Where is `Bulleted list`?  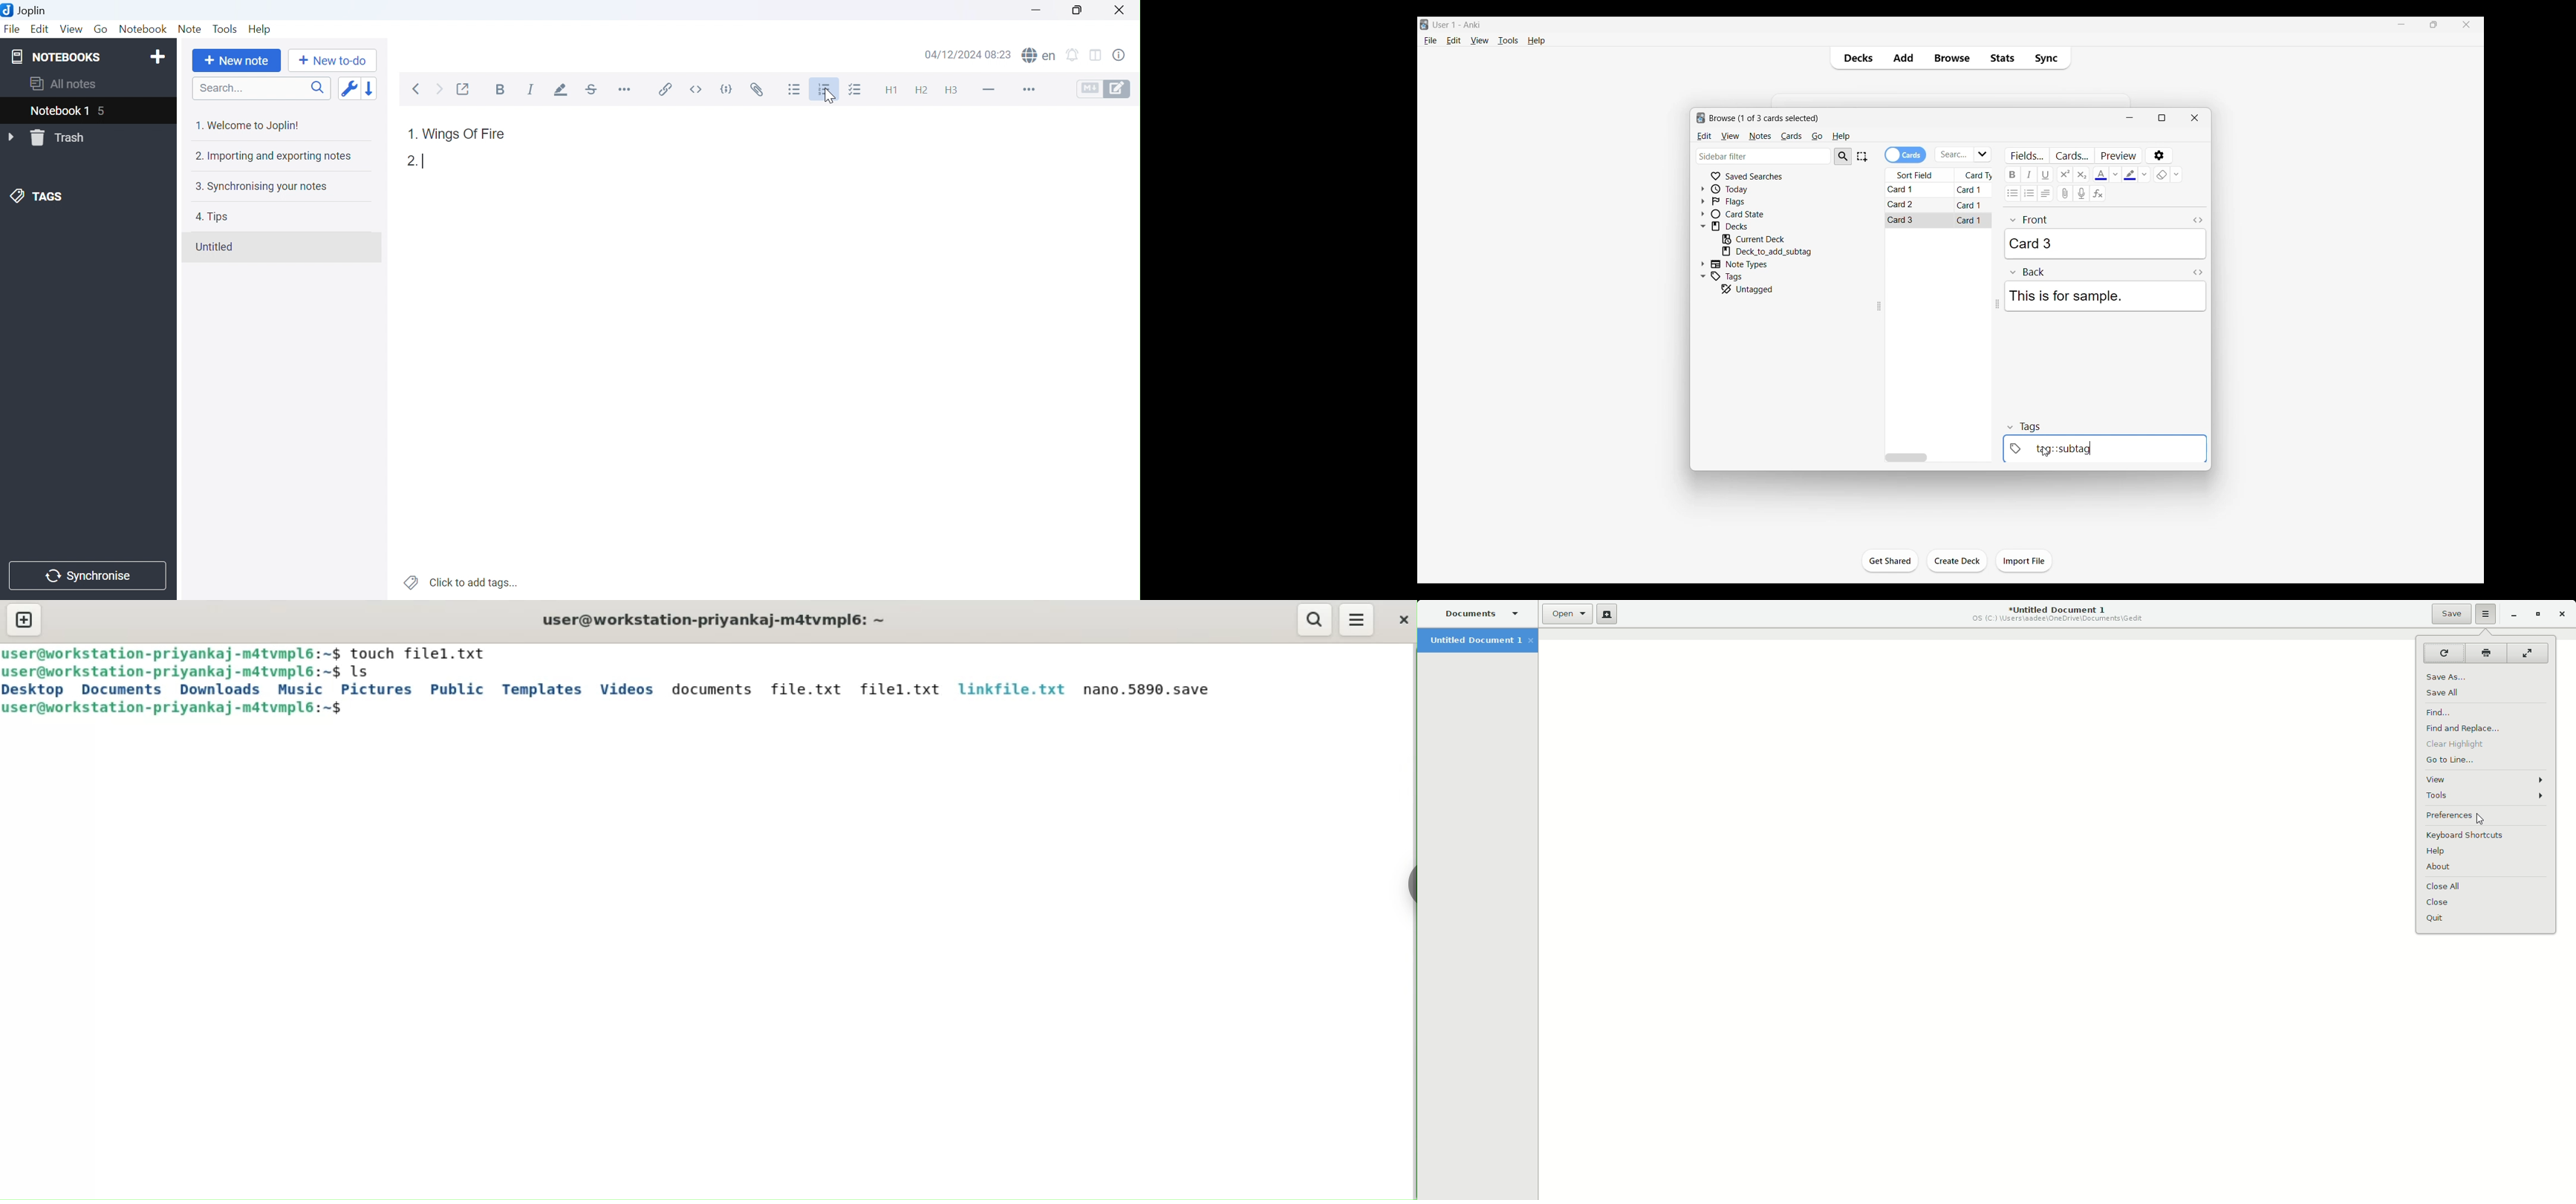
Bulleted list is located at coordinates (795, 91).